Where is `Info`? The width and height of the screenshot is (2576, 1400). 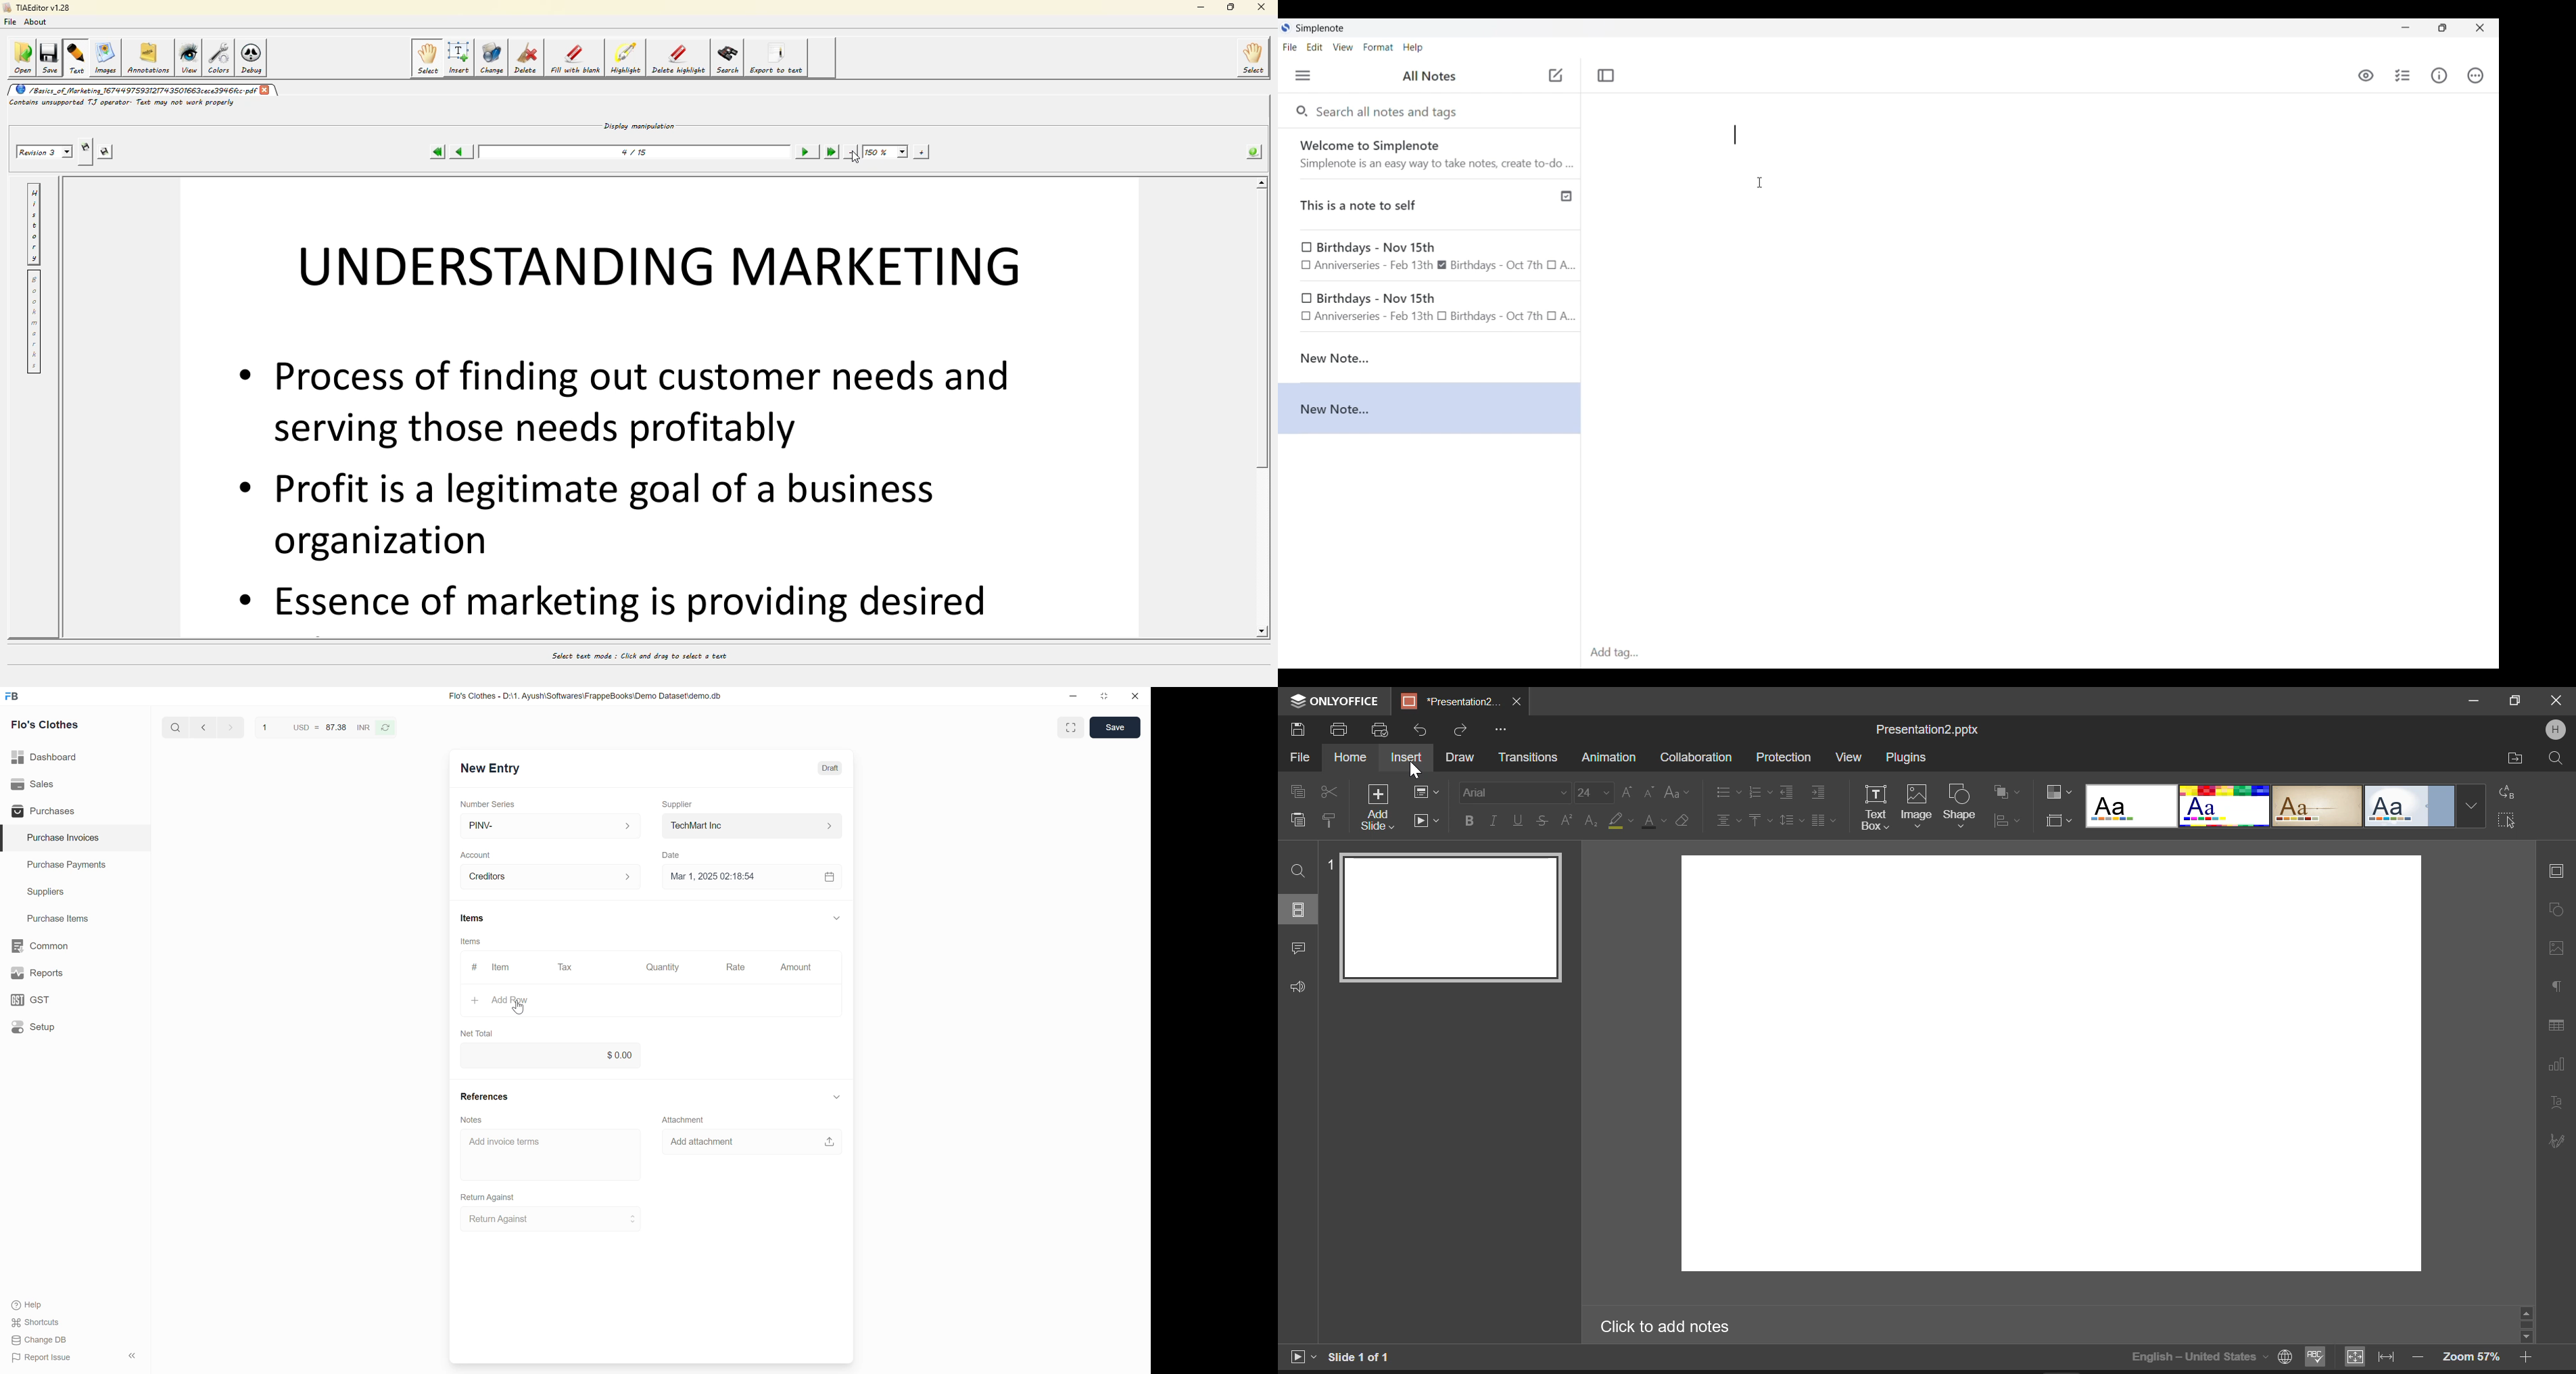
Info is located at coordinates (2439, 75).